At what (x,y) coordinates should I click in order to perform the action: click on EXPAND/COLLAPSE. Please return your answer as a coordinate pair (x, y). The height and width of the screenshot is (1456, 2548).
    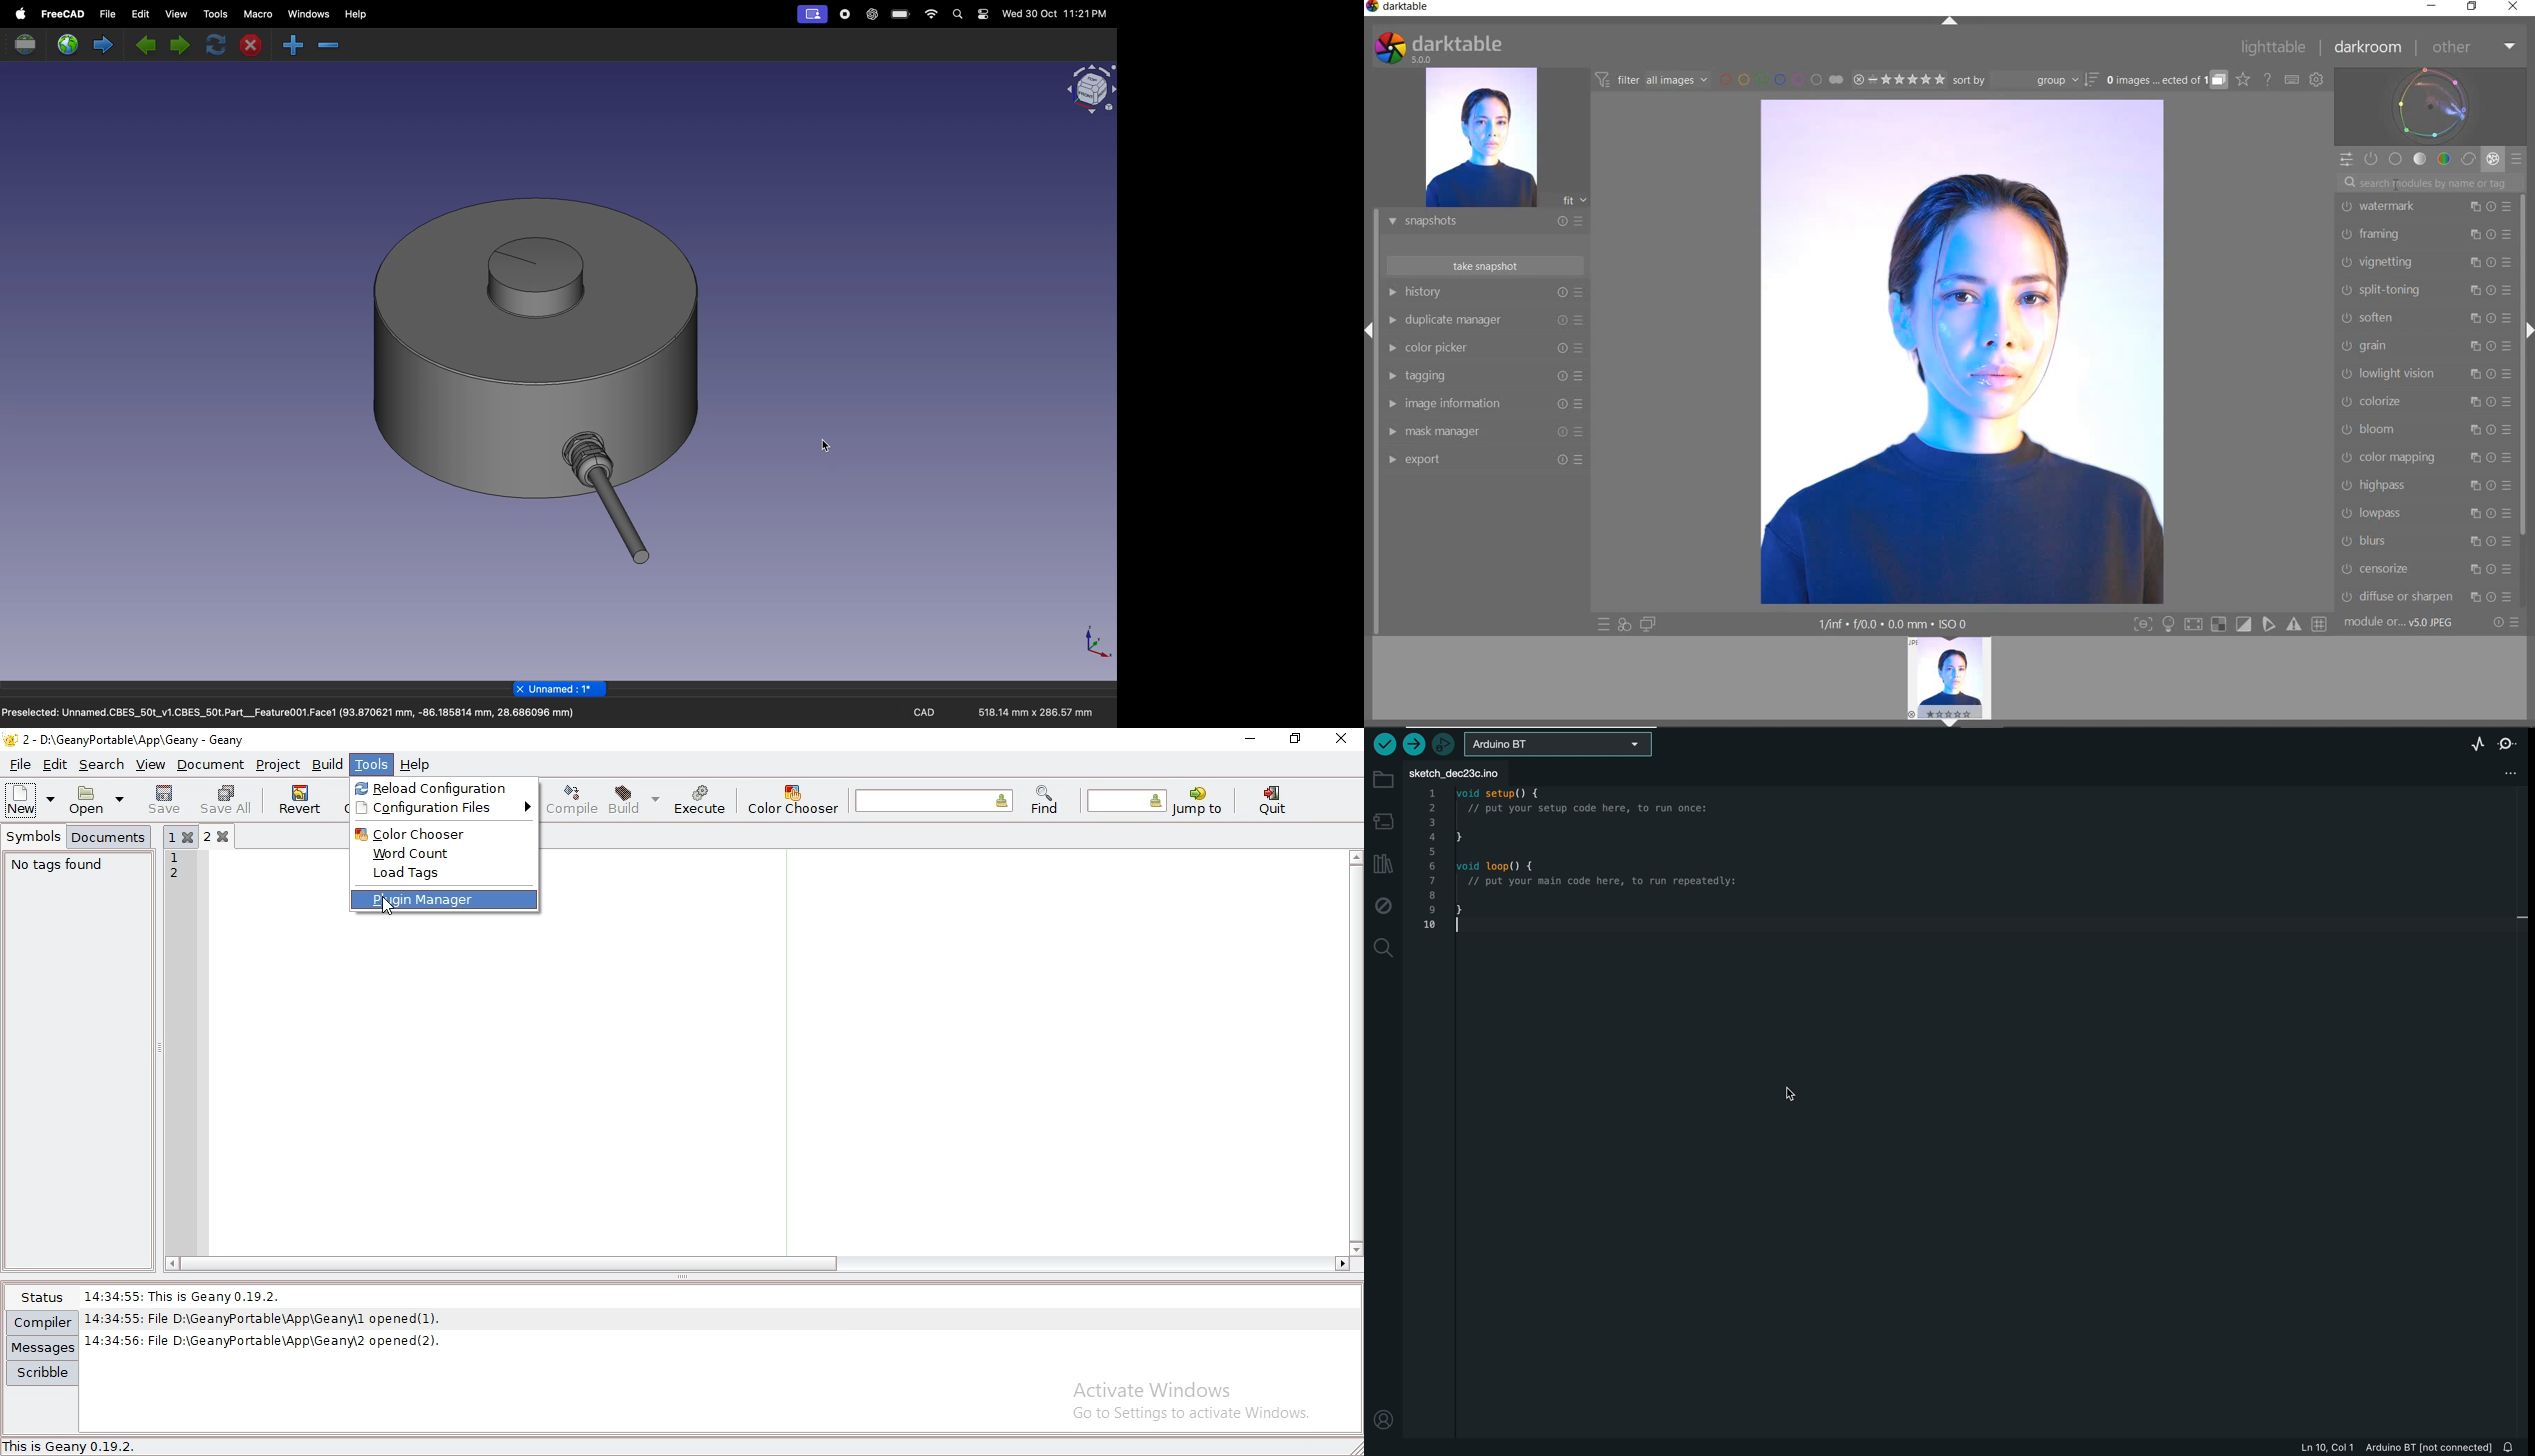
    Looking at the image, I should click on (1955, 722).